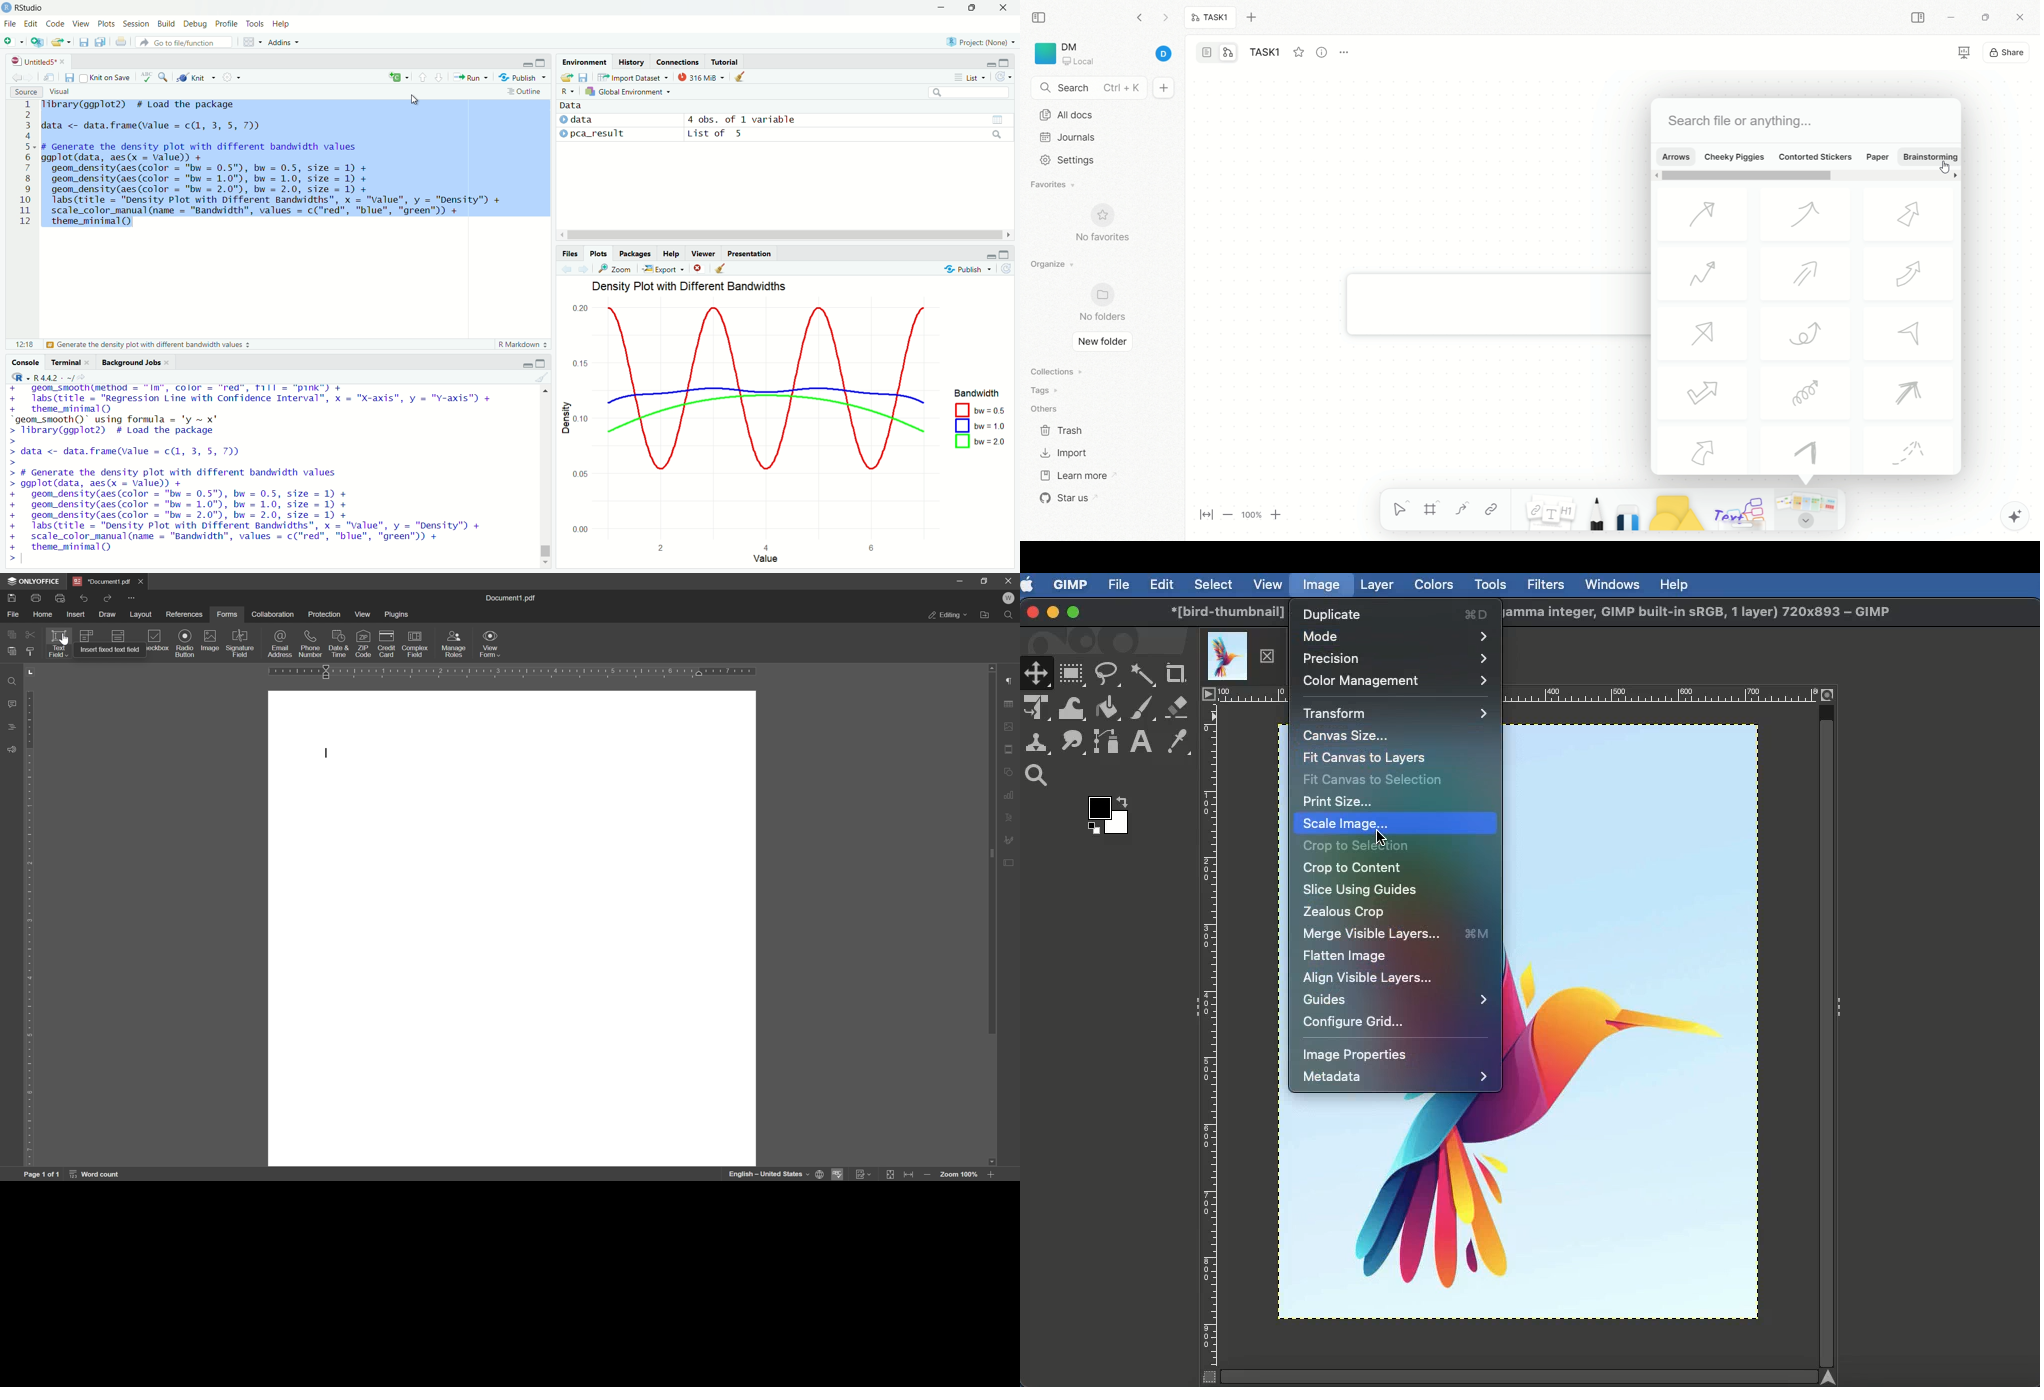 This screenshot has width=2044, height=1400. Describe the element at coordinates (744, 120) in the screenshot. I see `3 obs. of 2 variables` at that location.